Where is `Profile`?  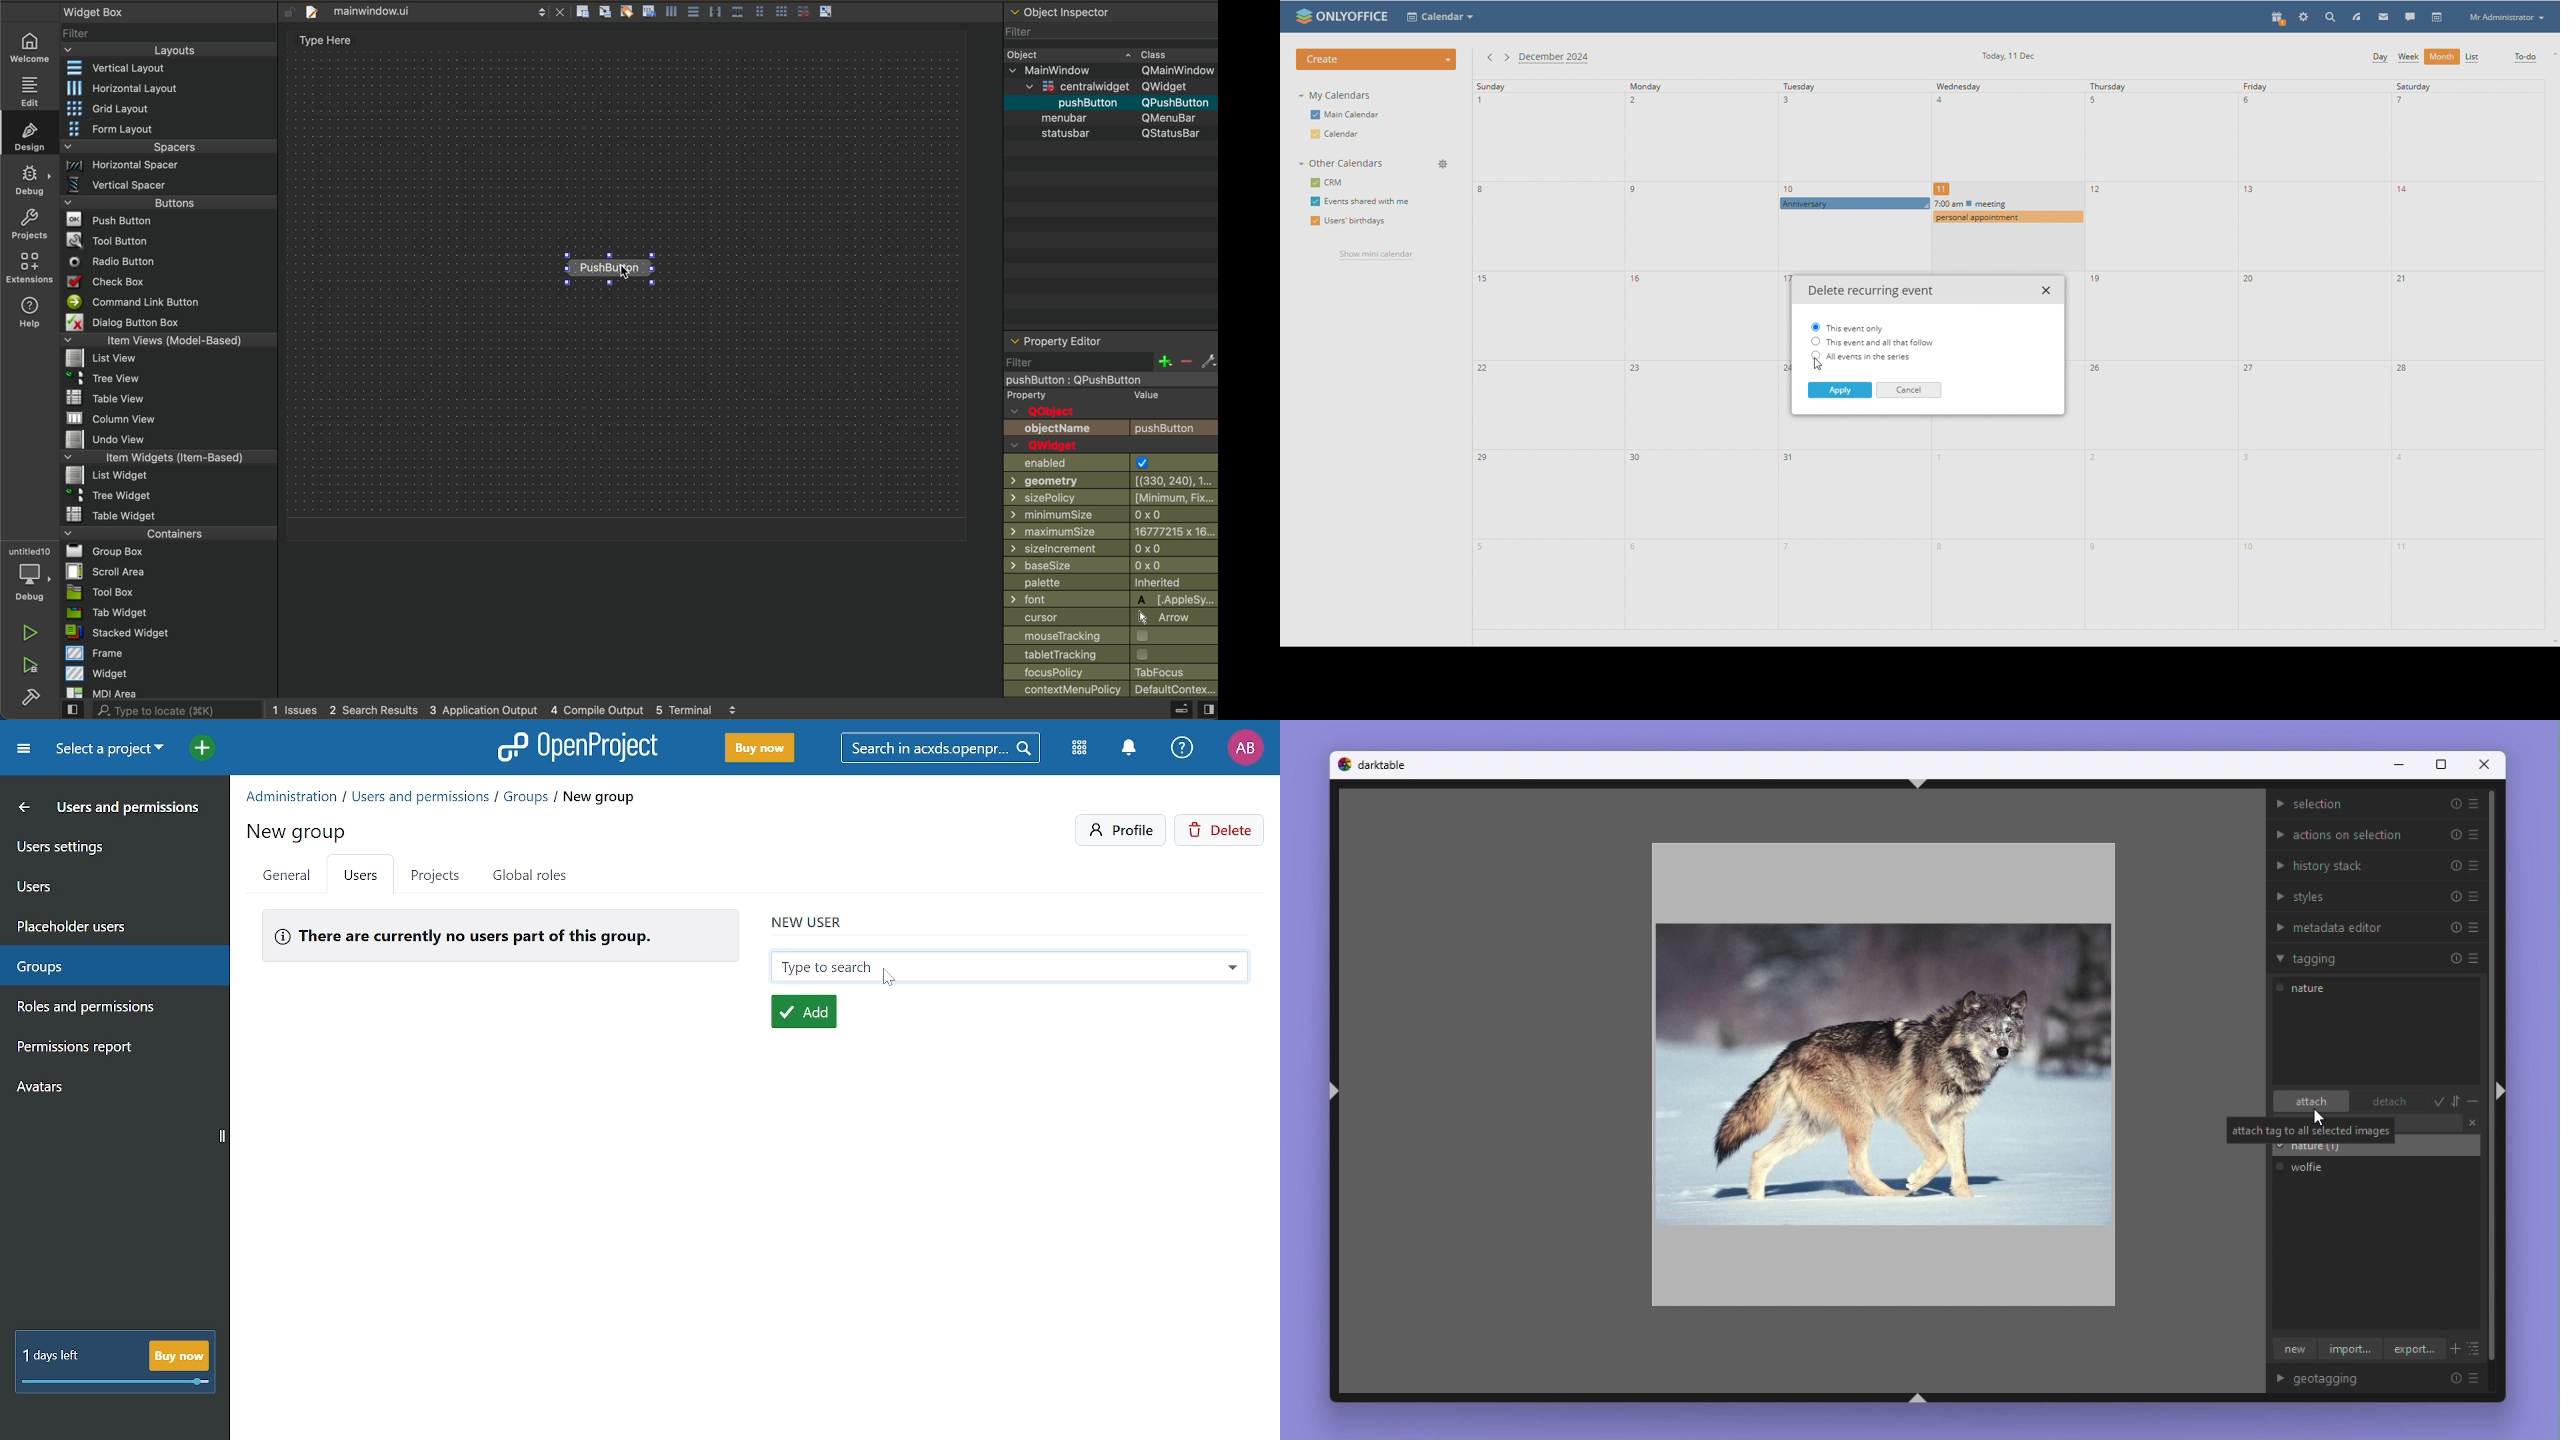 Profile is located at coordinates (1122, 830).